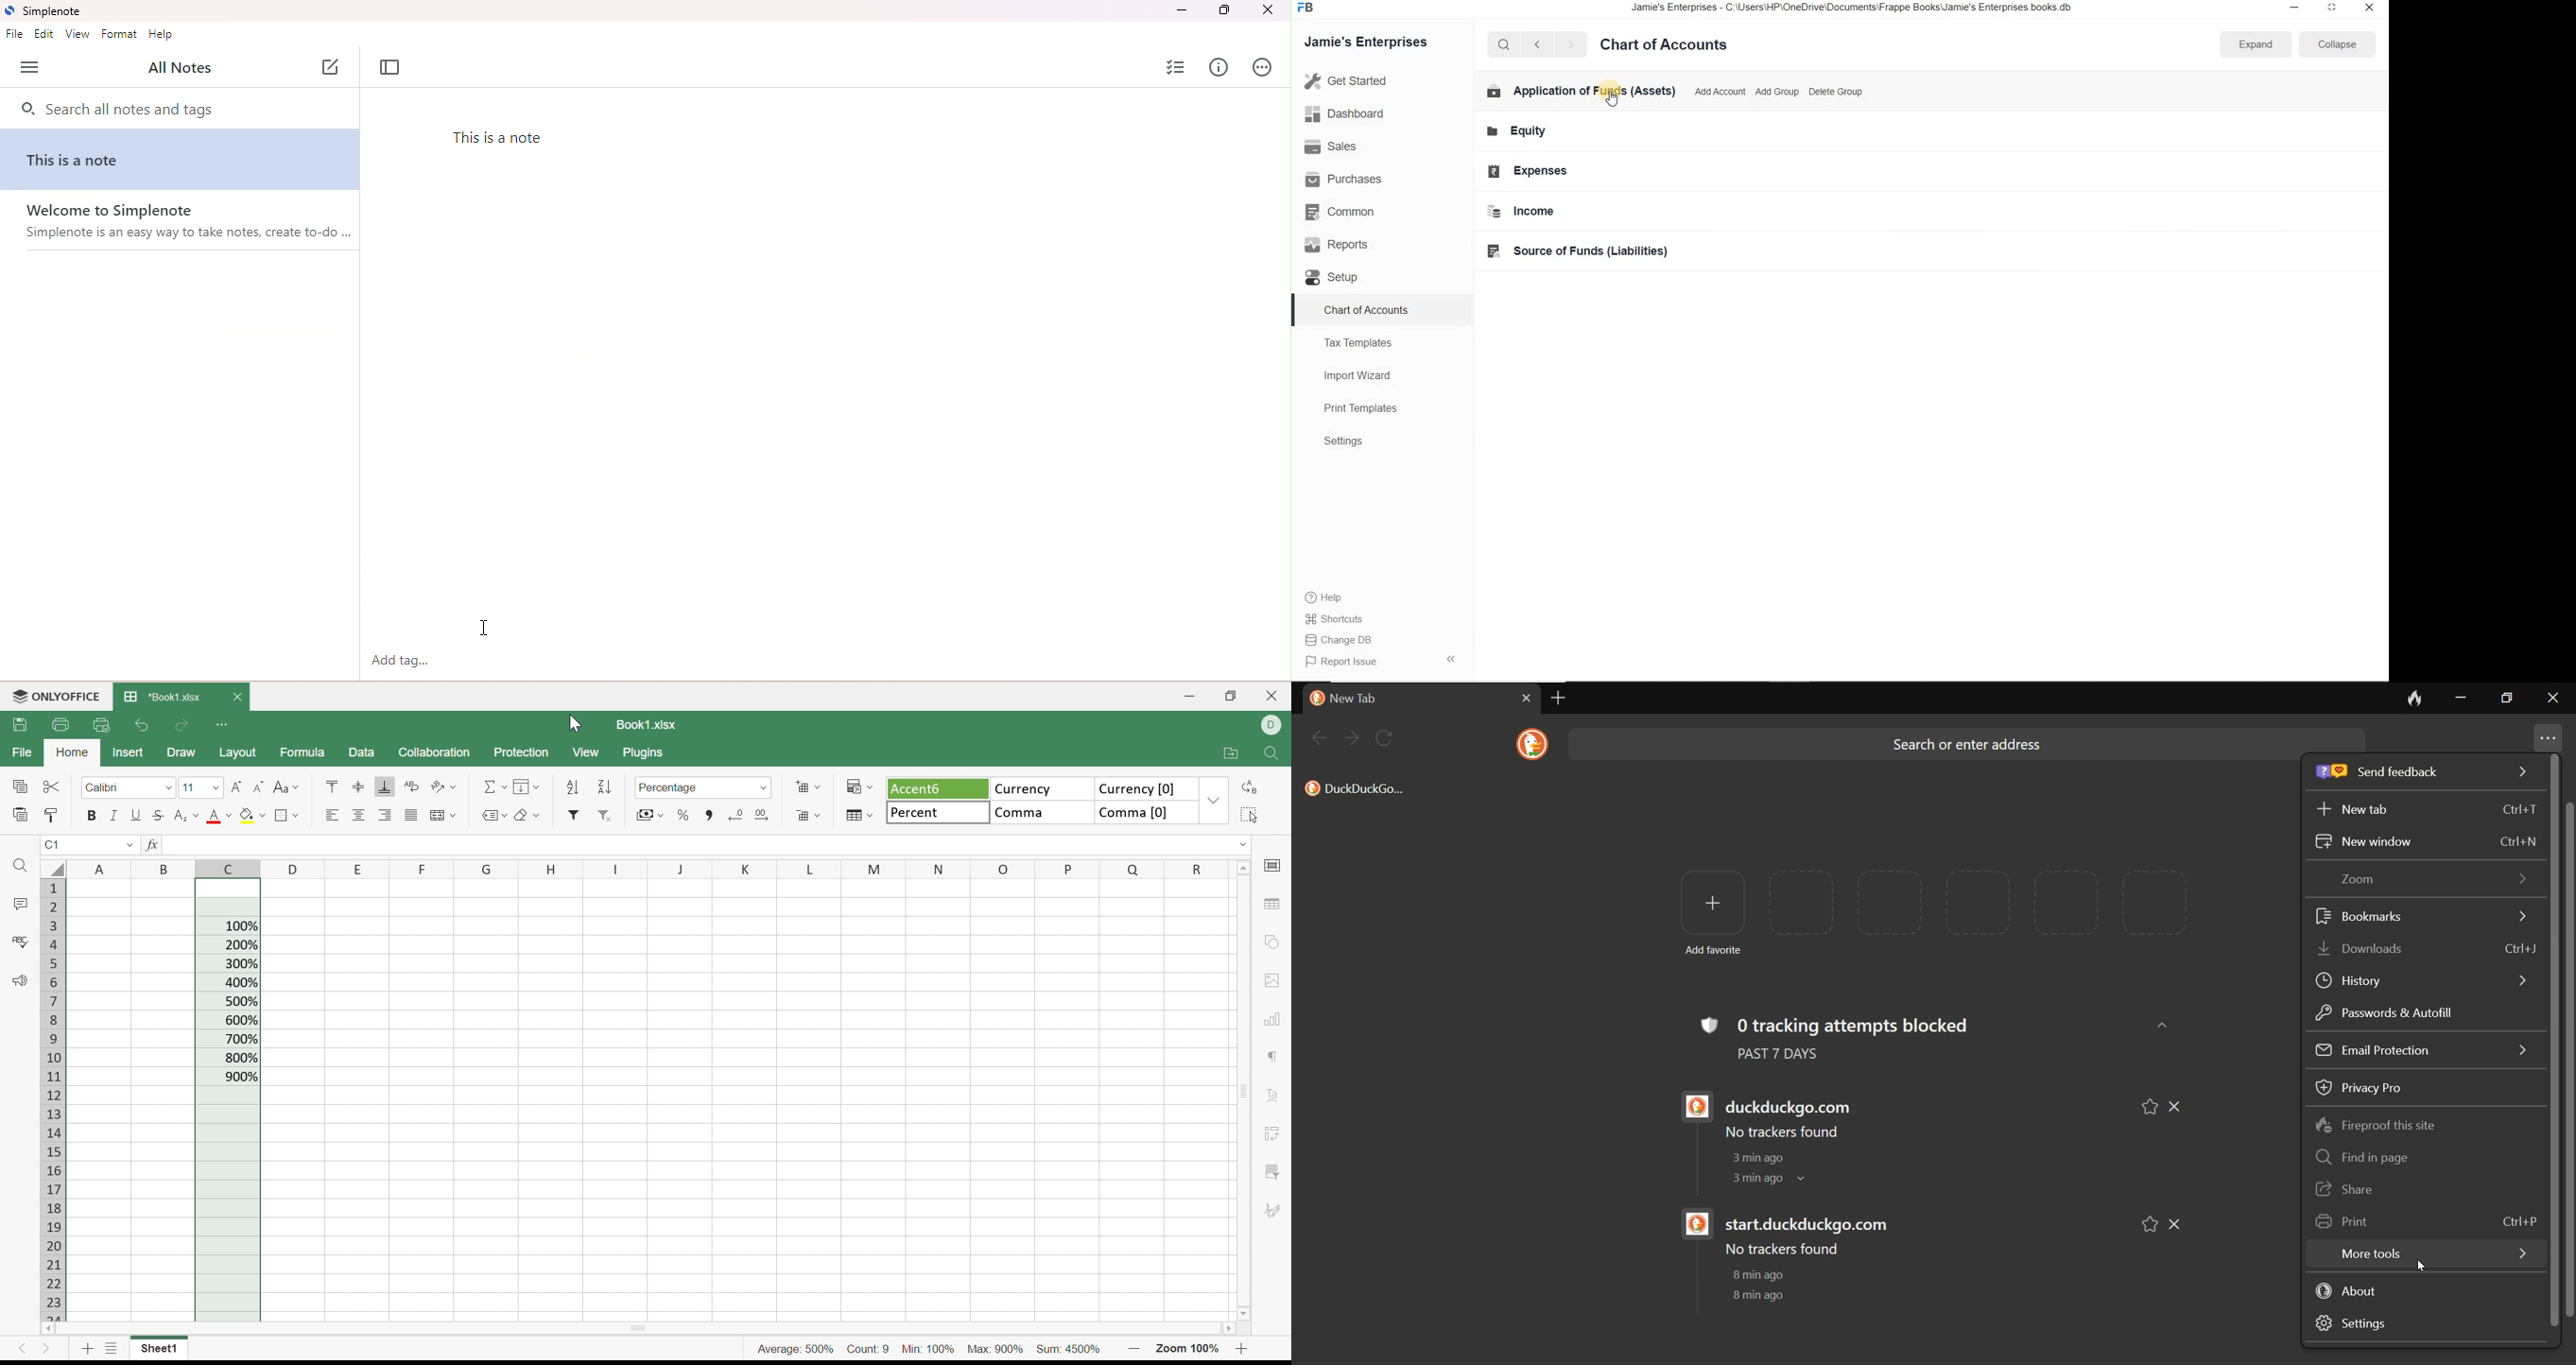 This screenshot has height=1372, width=2576. What do you see at coordinates (87, 1348) in the screenshot?
I see `Add sheet` at bounding box center [87, 1348].